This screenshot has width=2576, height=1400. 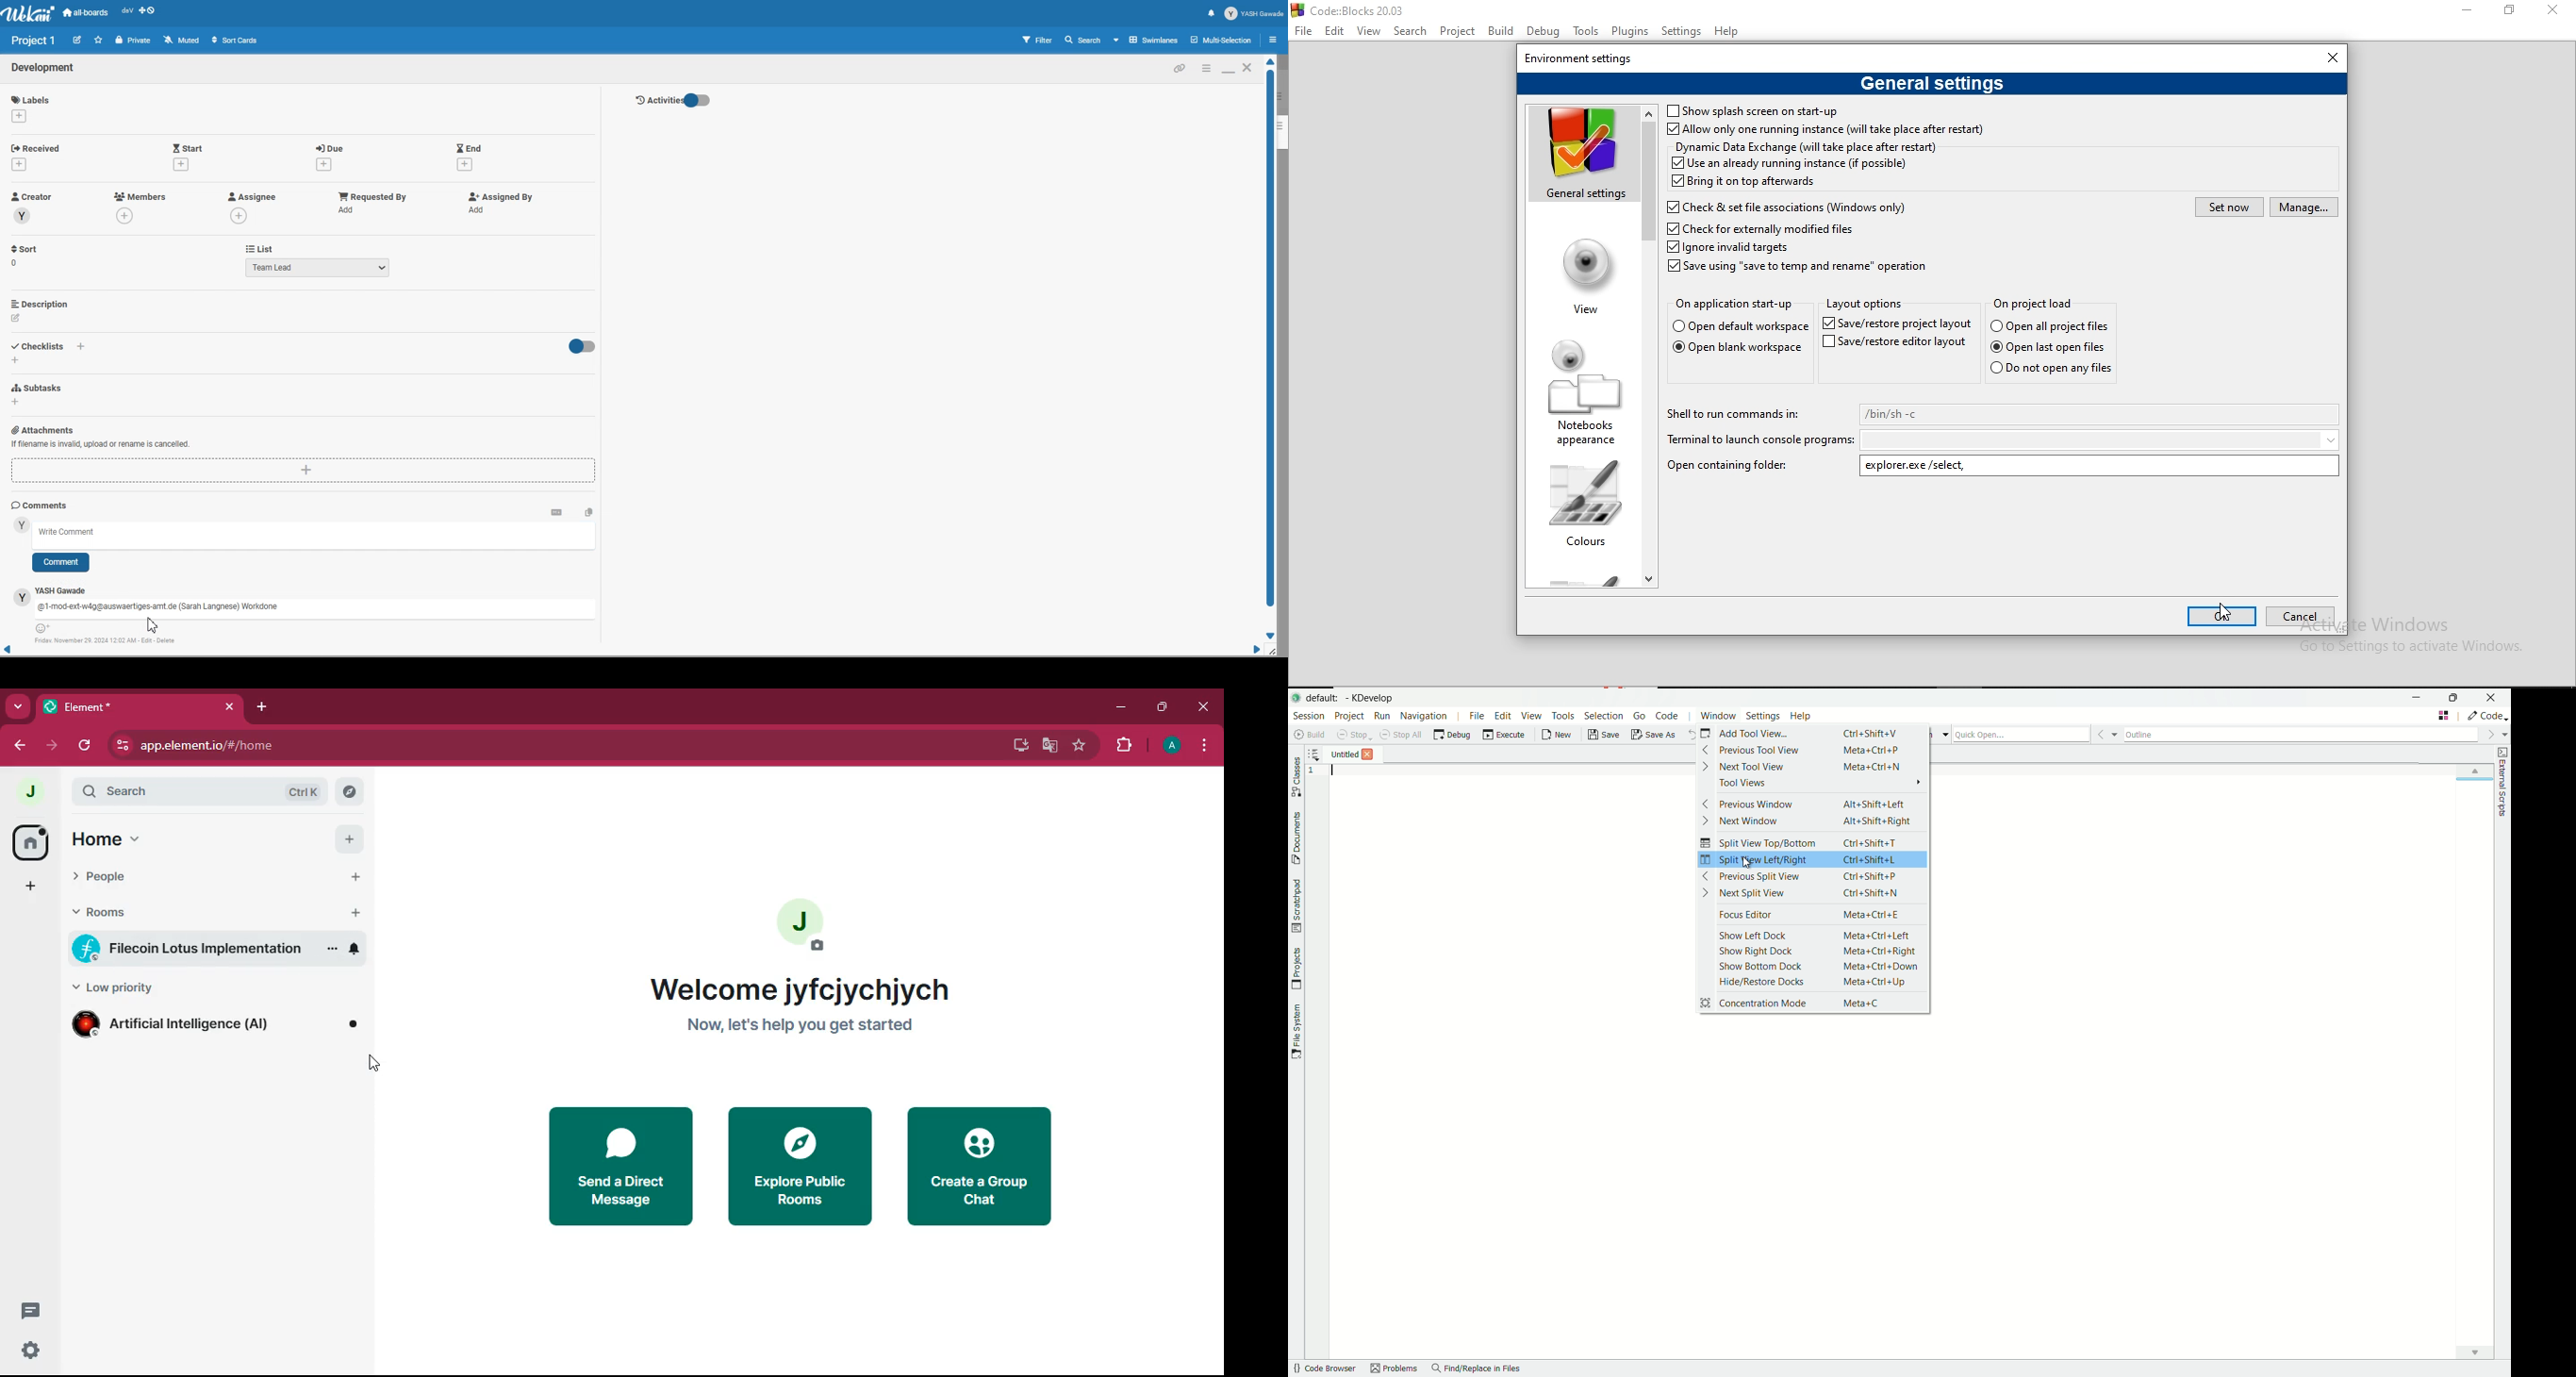 What do you see at coordinates (1353, 734) in the screenshot?
I see `stop` at bounding box center [1353, 734].